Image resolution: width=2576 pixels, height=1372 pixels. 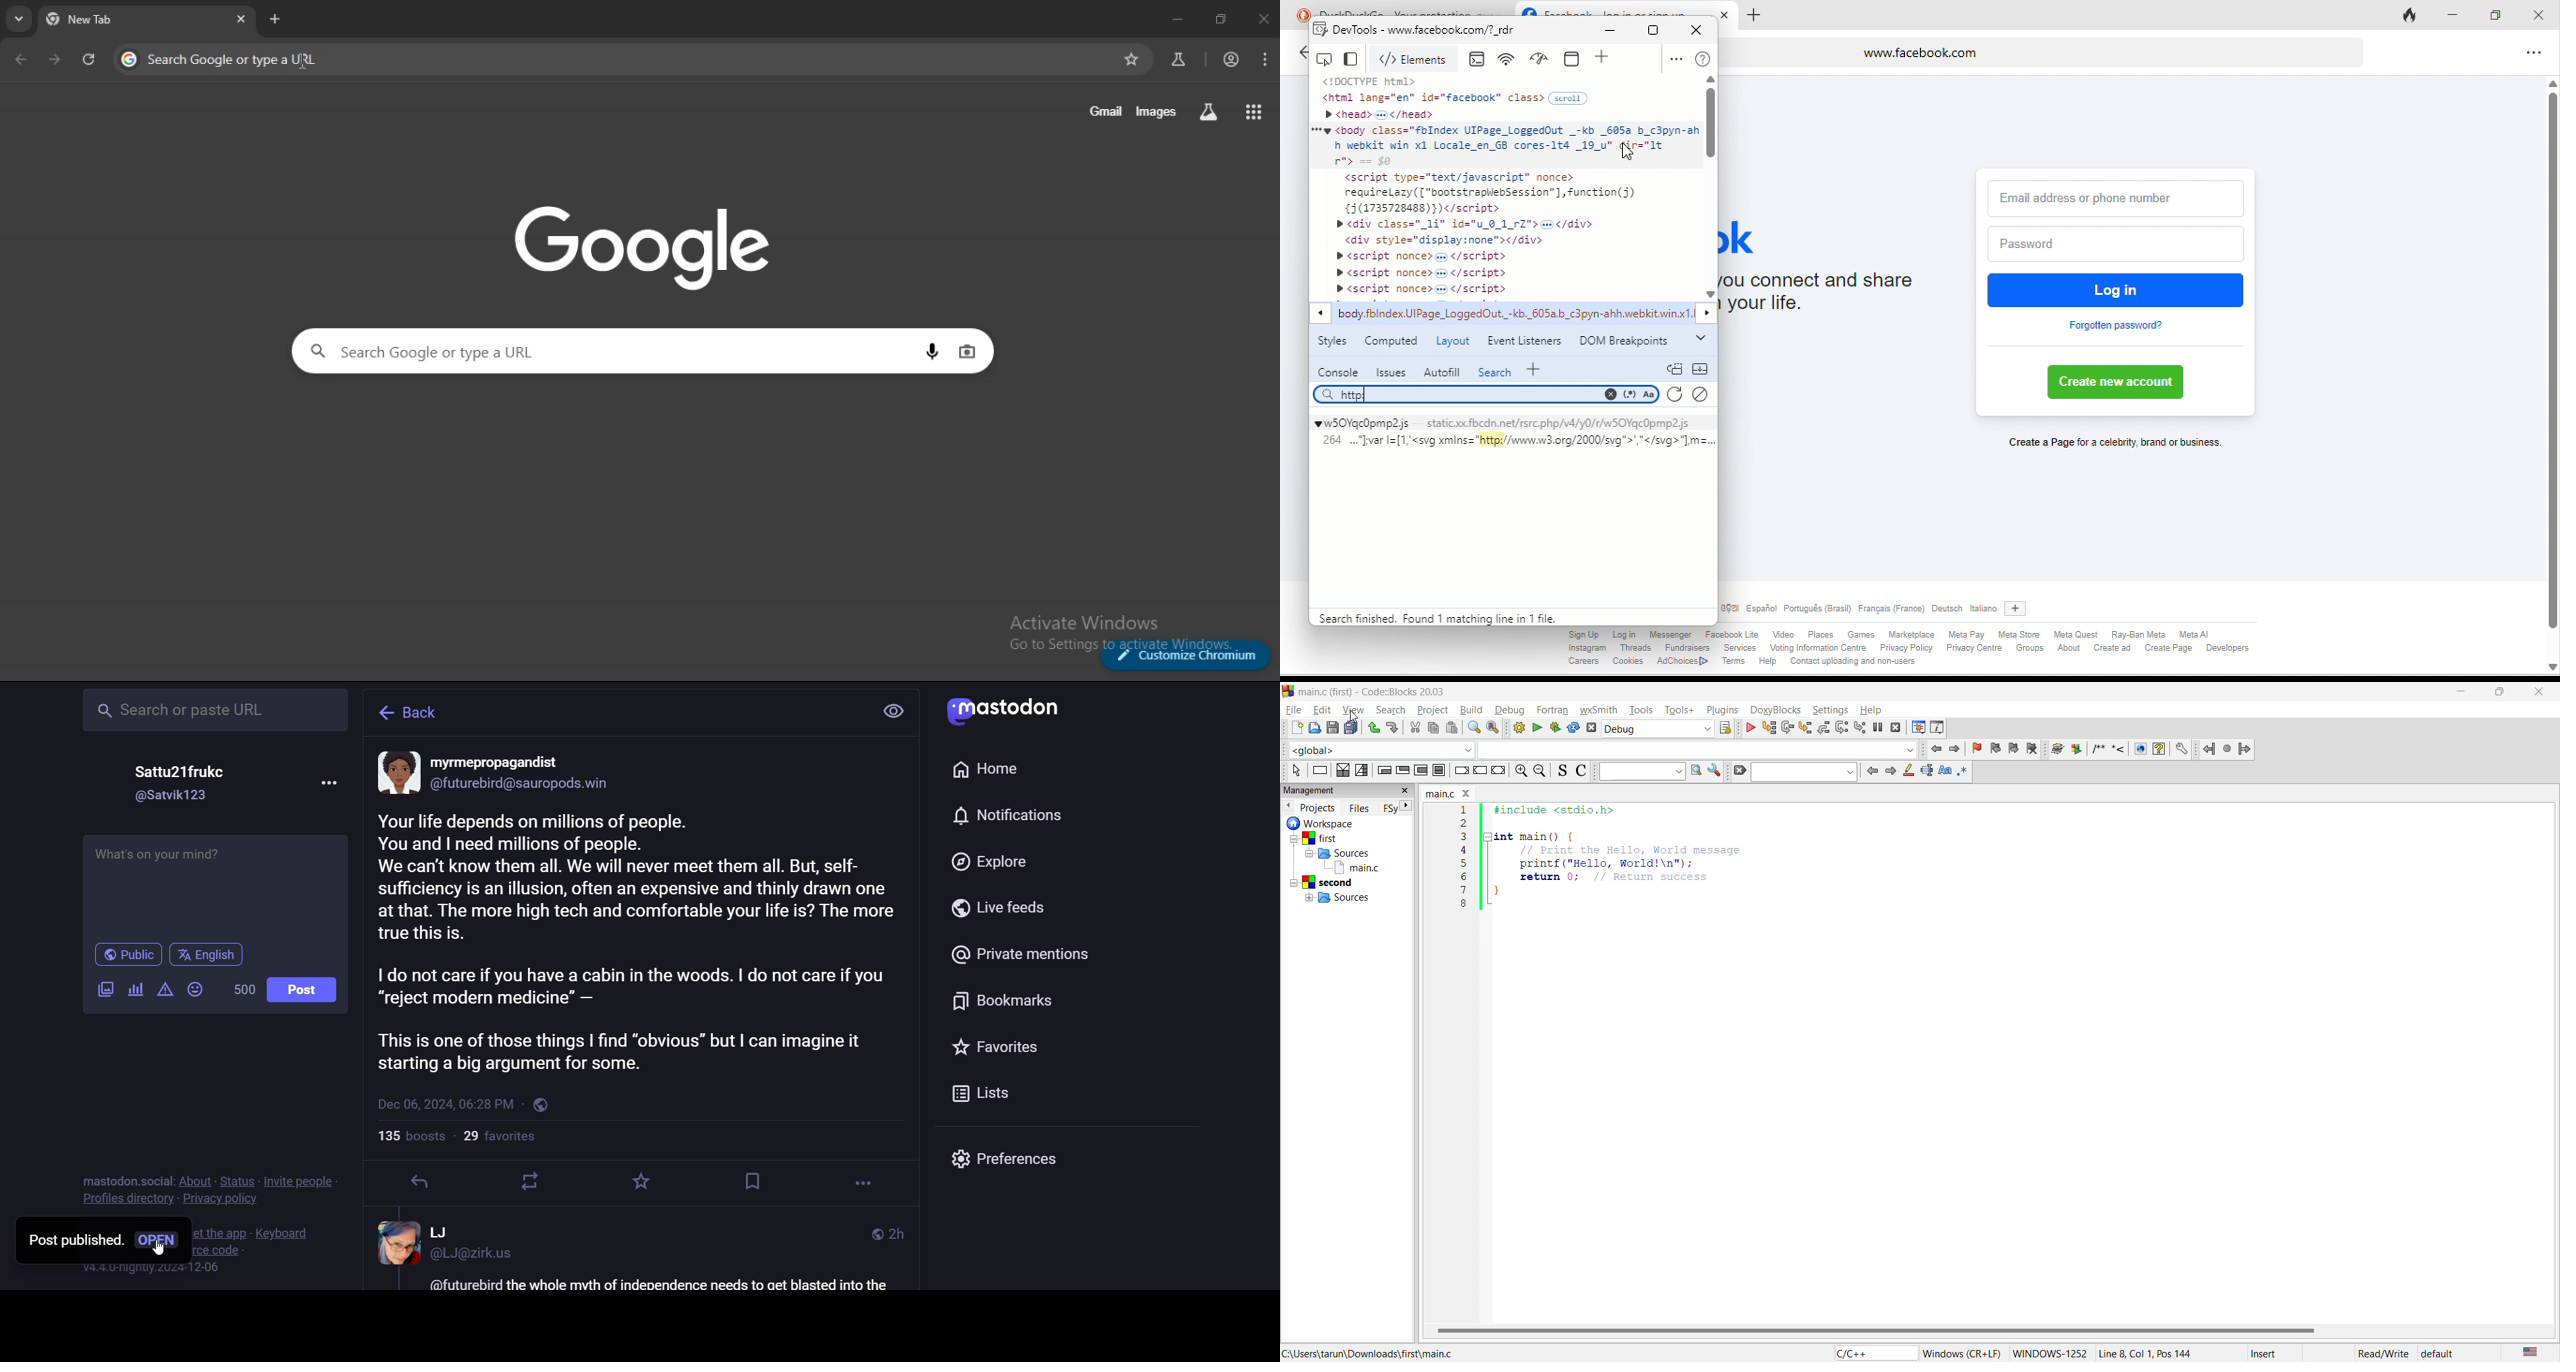 I want to click on mastodon social, so click(x=124, y=1181).